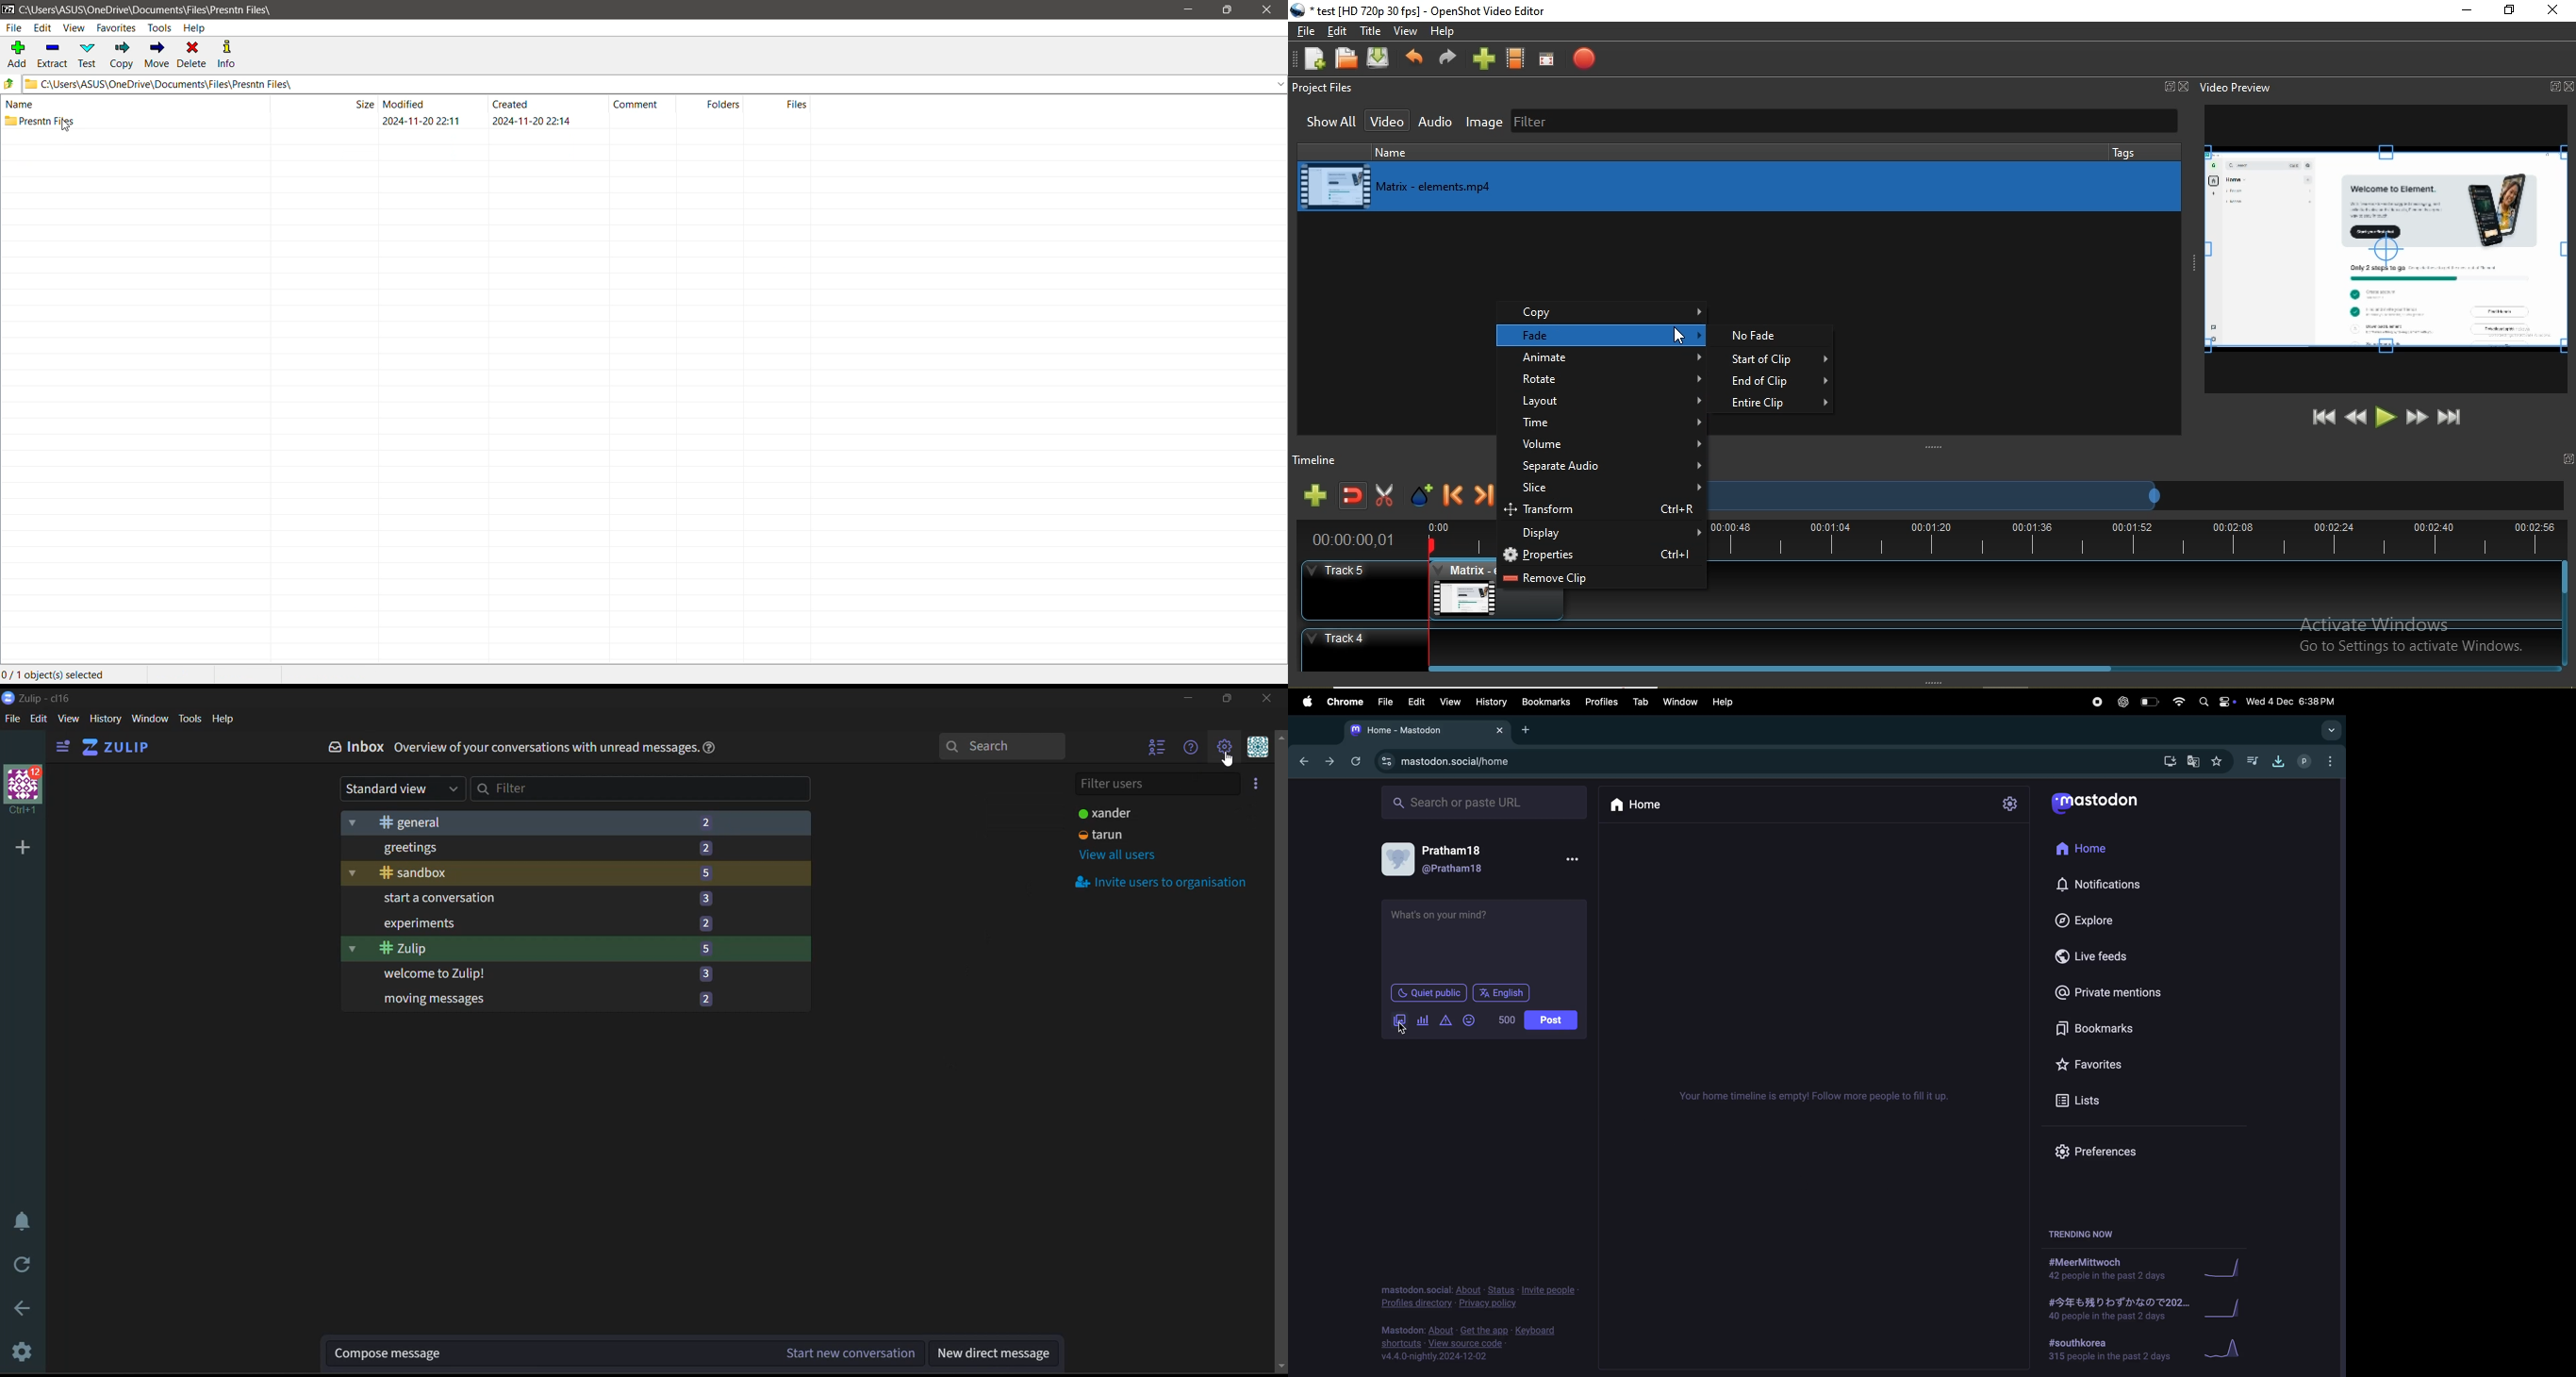  I want to click on Graph, so click(2230, 1308).